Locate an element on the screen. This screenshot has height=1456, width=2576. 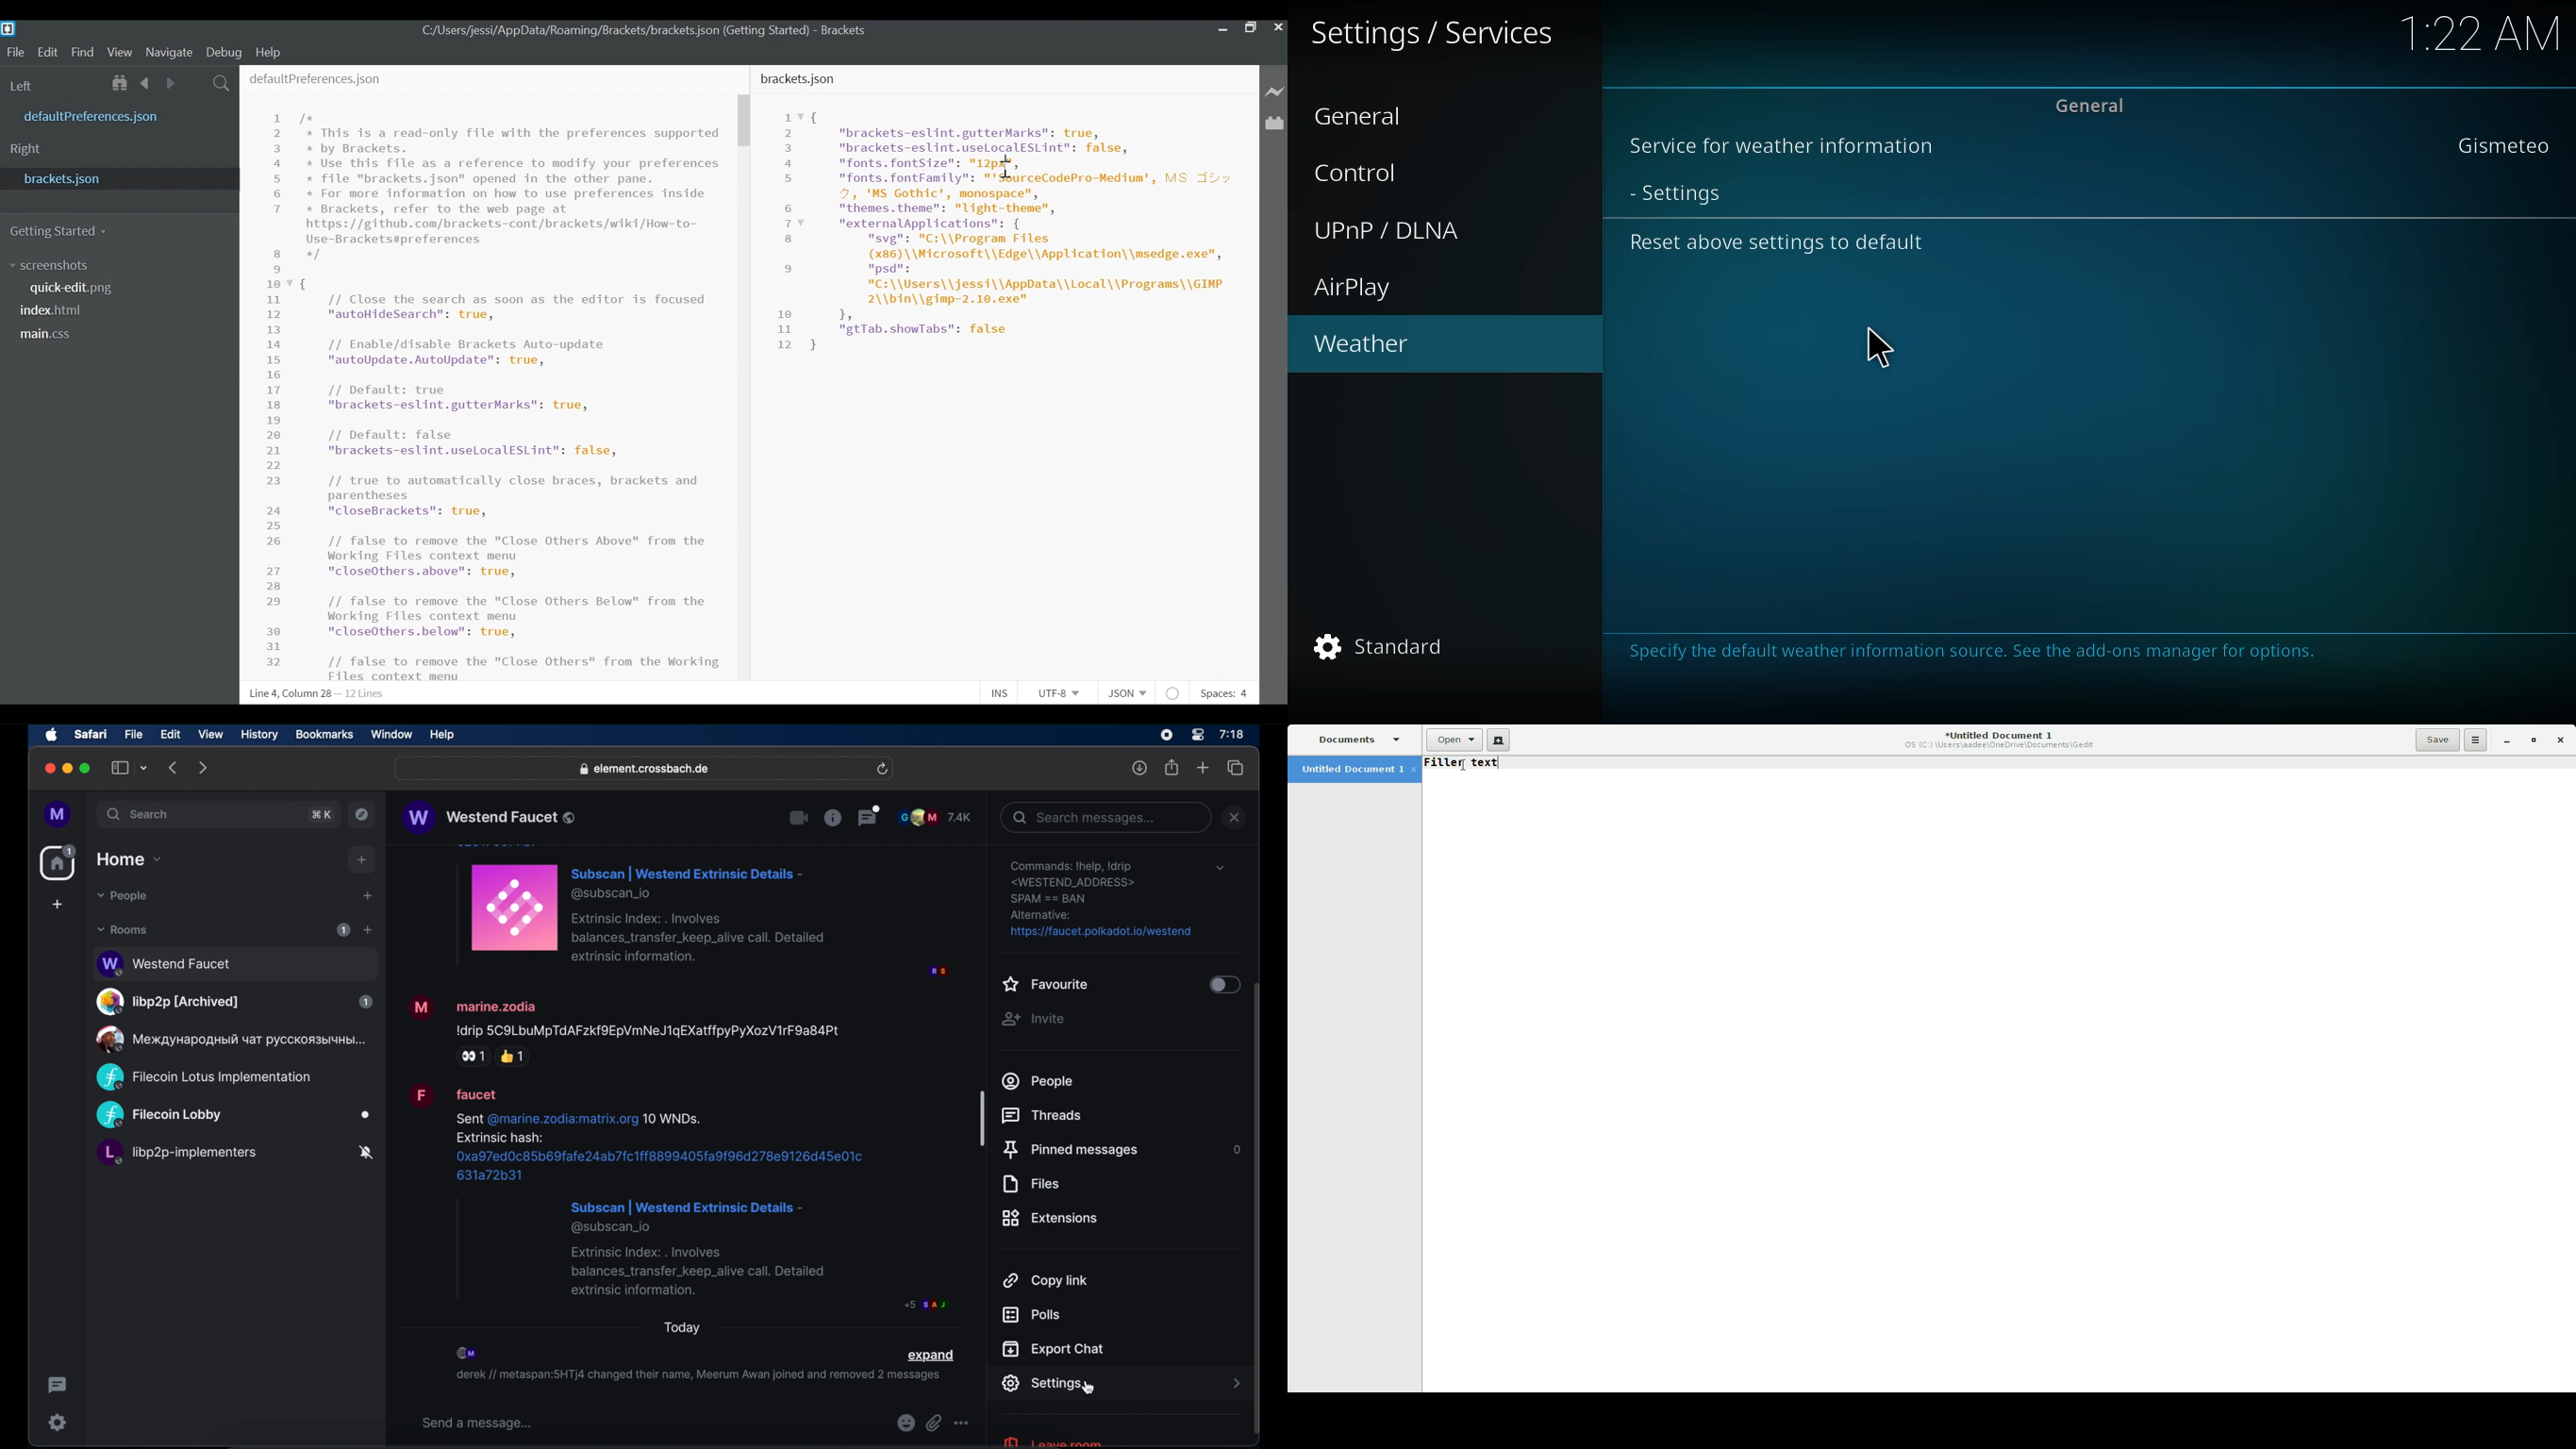
leave room is located at coordinates (1052, 1440).